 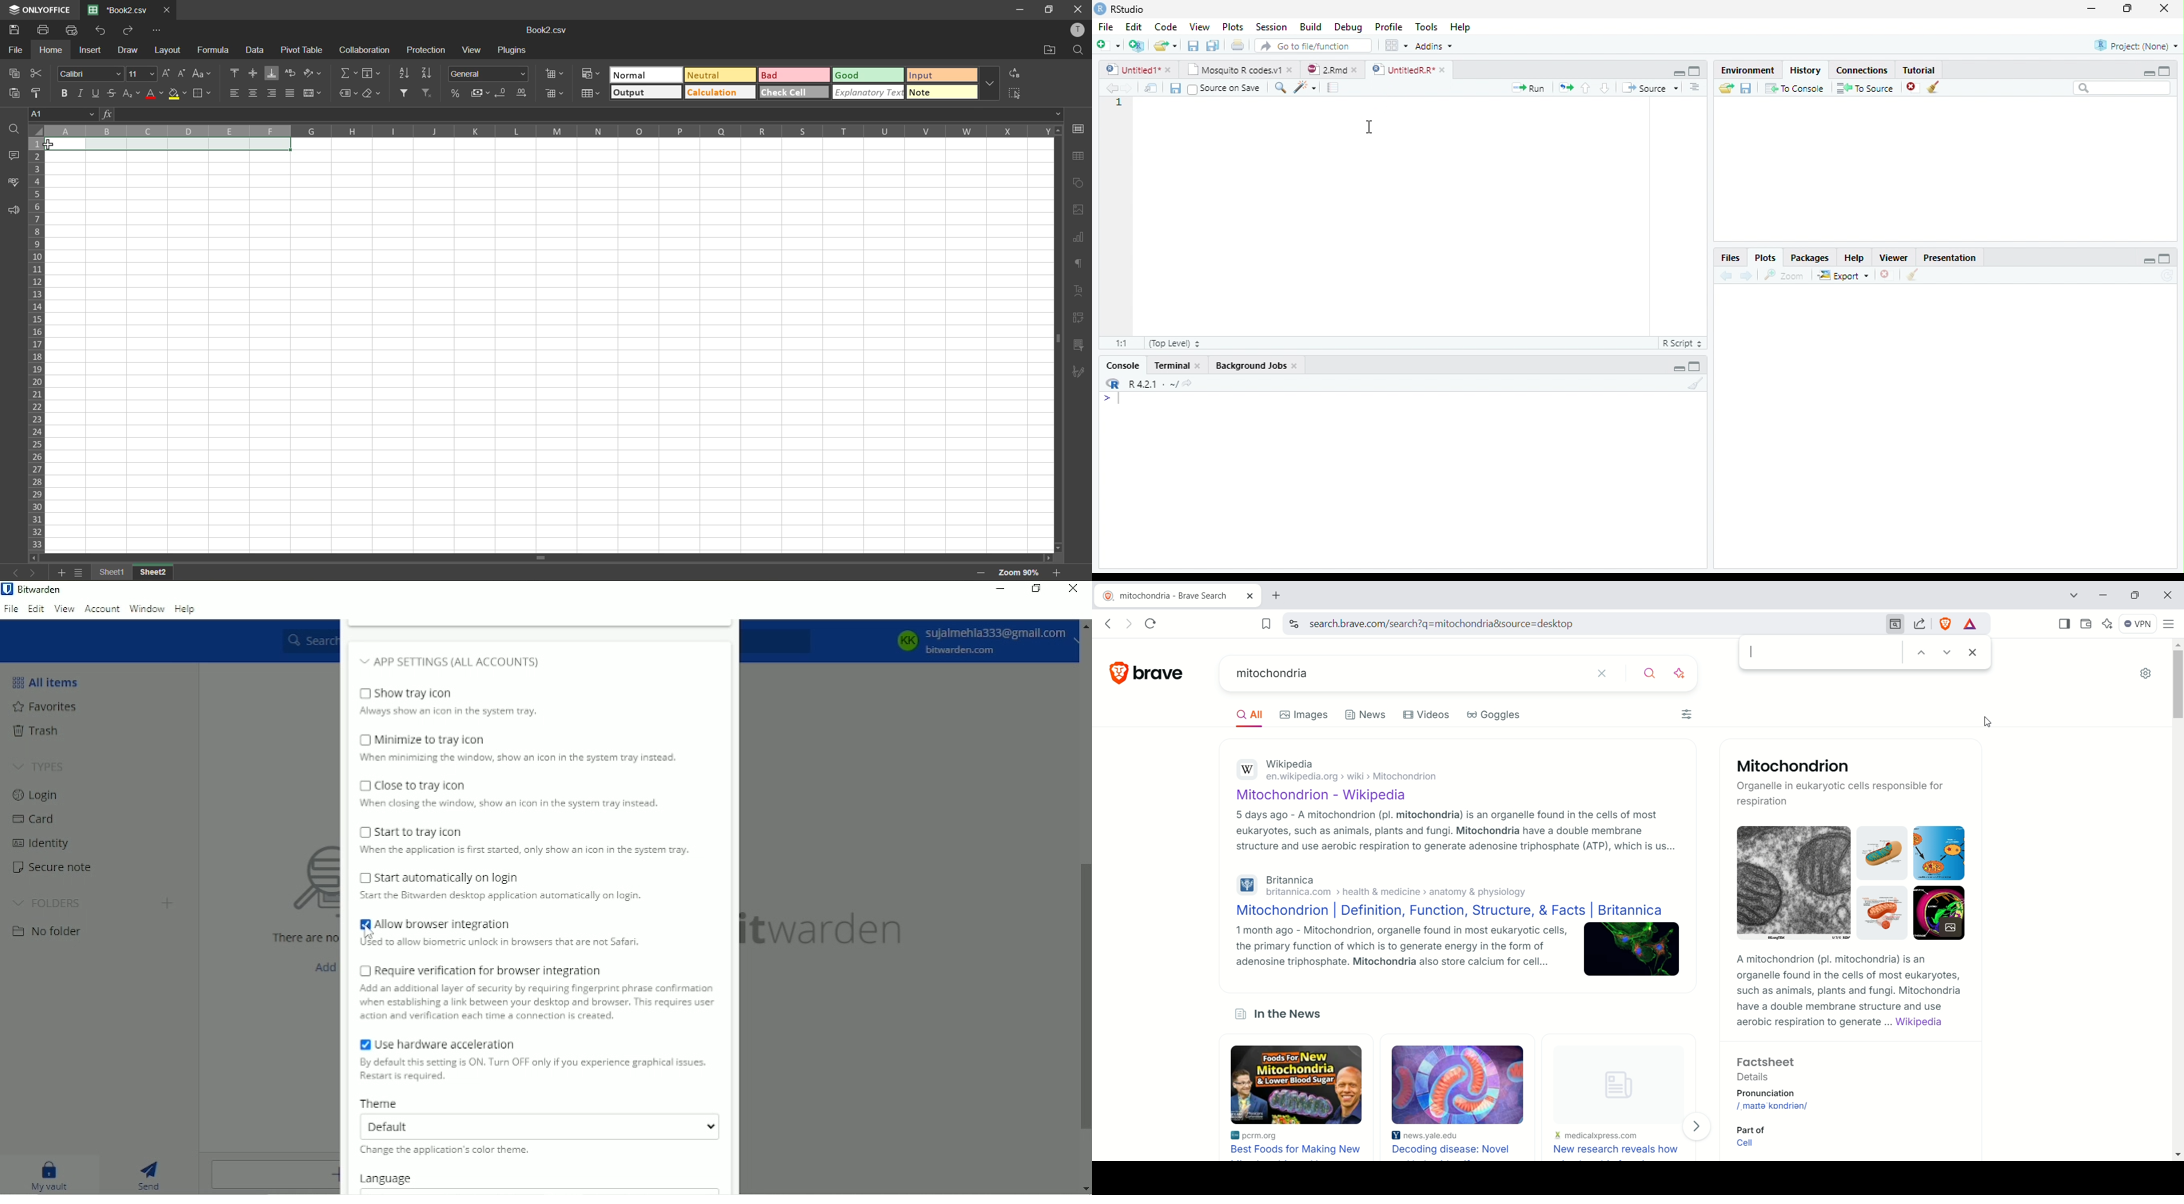 I want to click on minimize, so click(x=1018, y=9).